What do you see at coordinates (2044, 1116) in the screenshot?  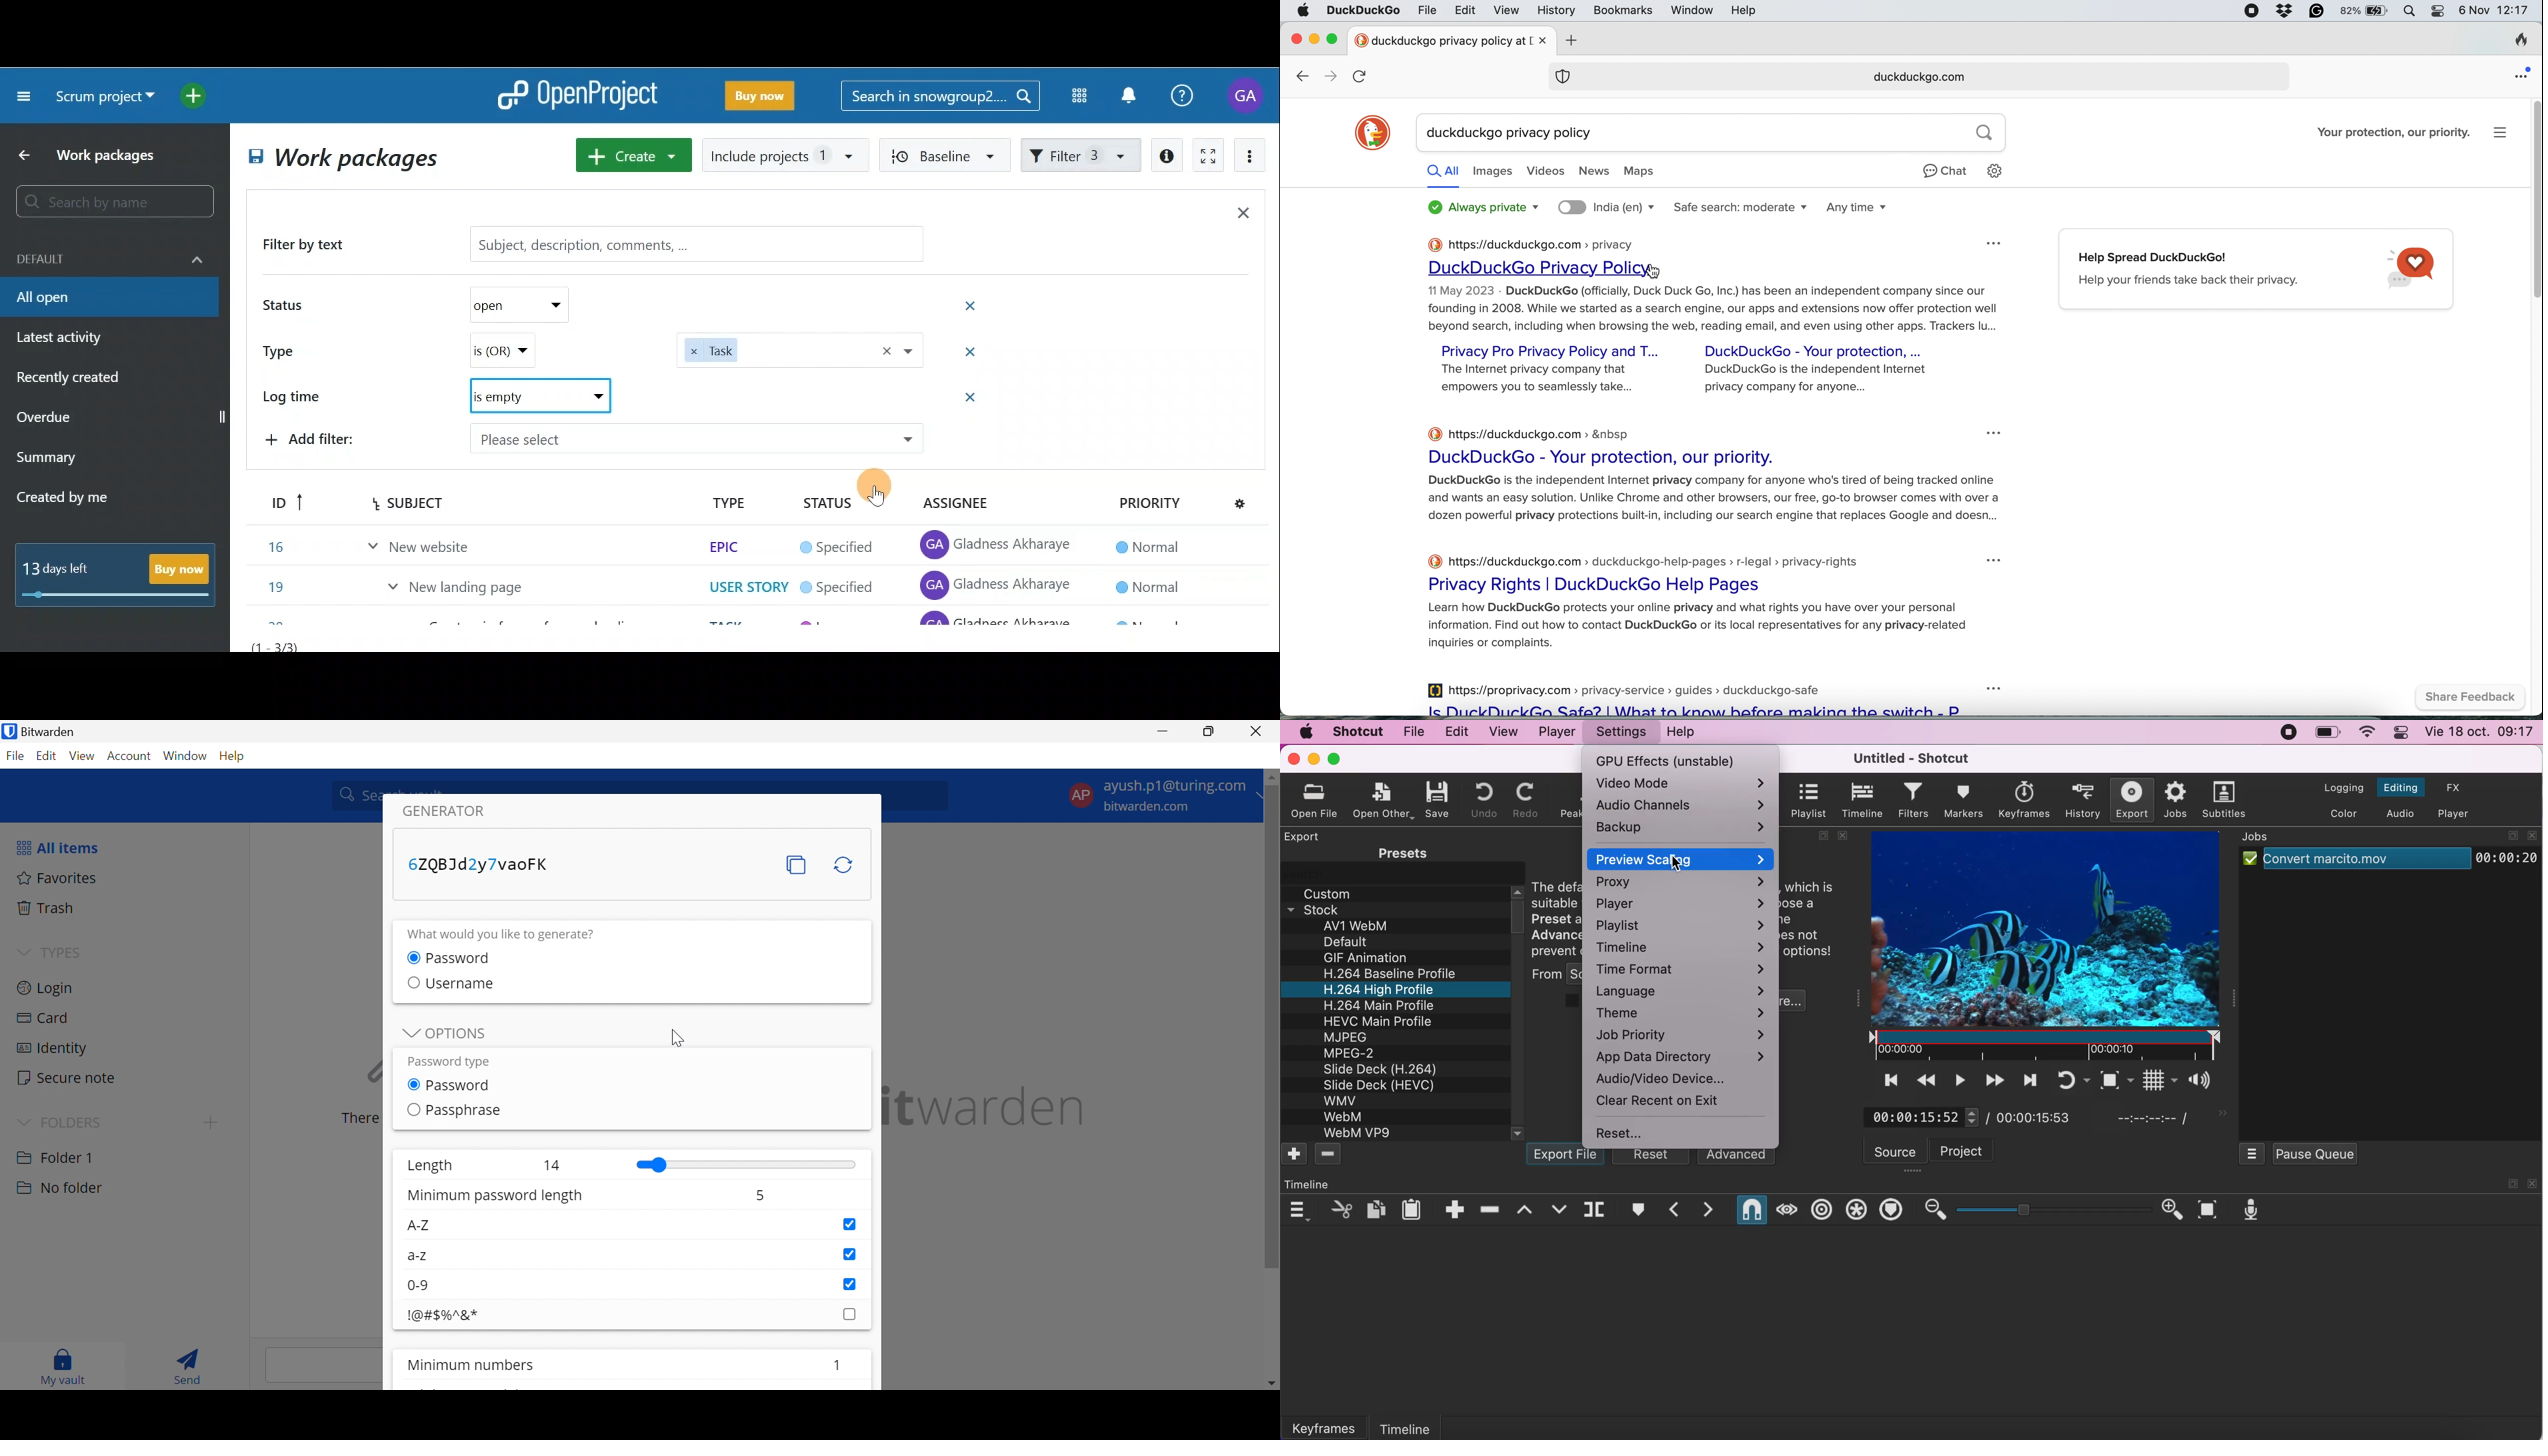 I see `total duration` at bounding box center [2044, 1116].